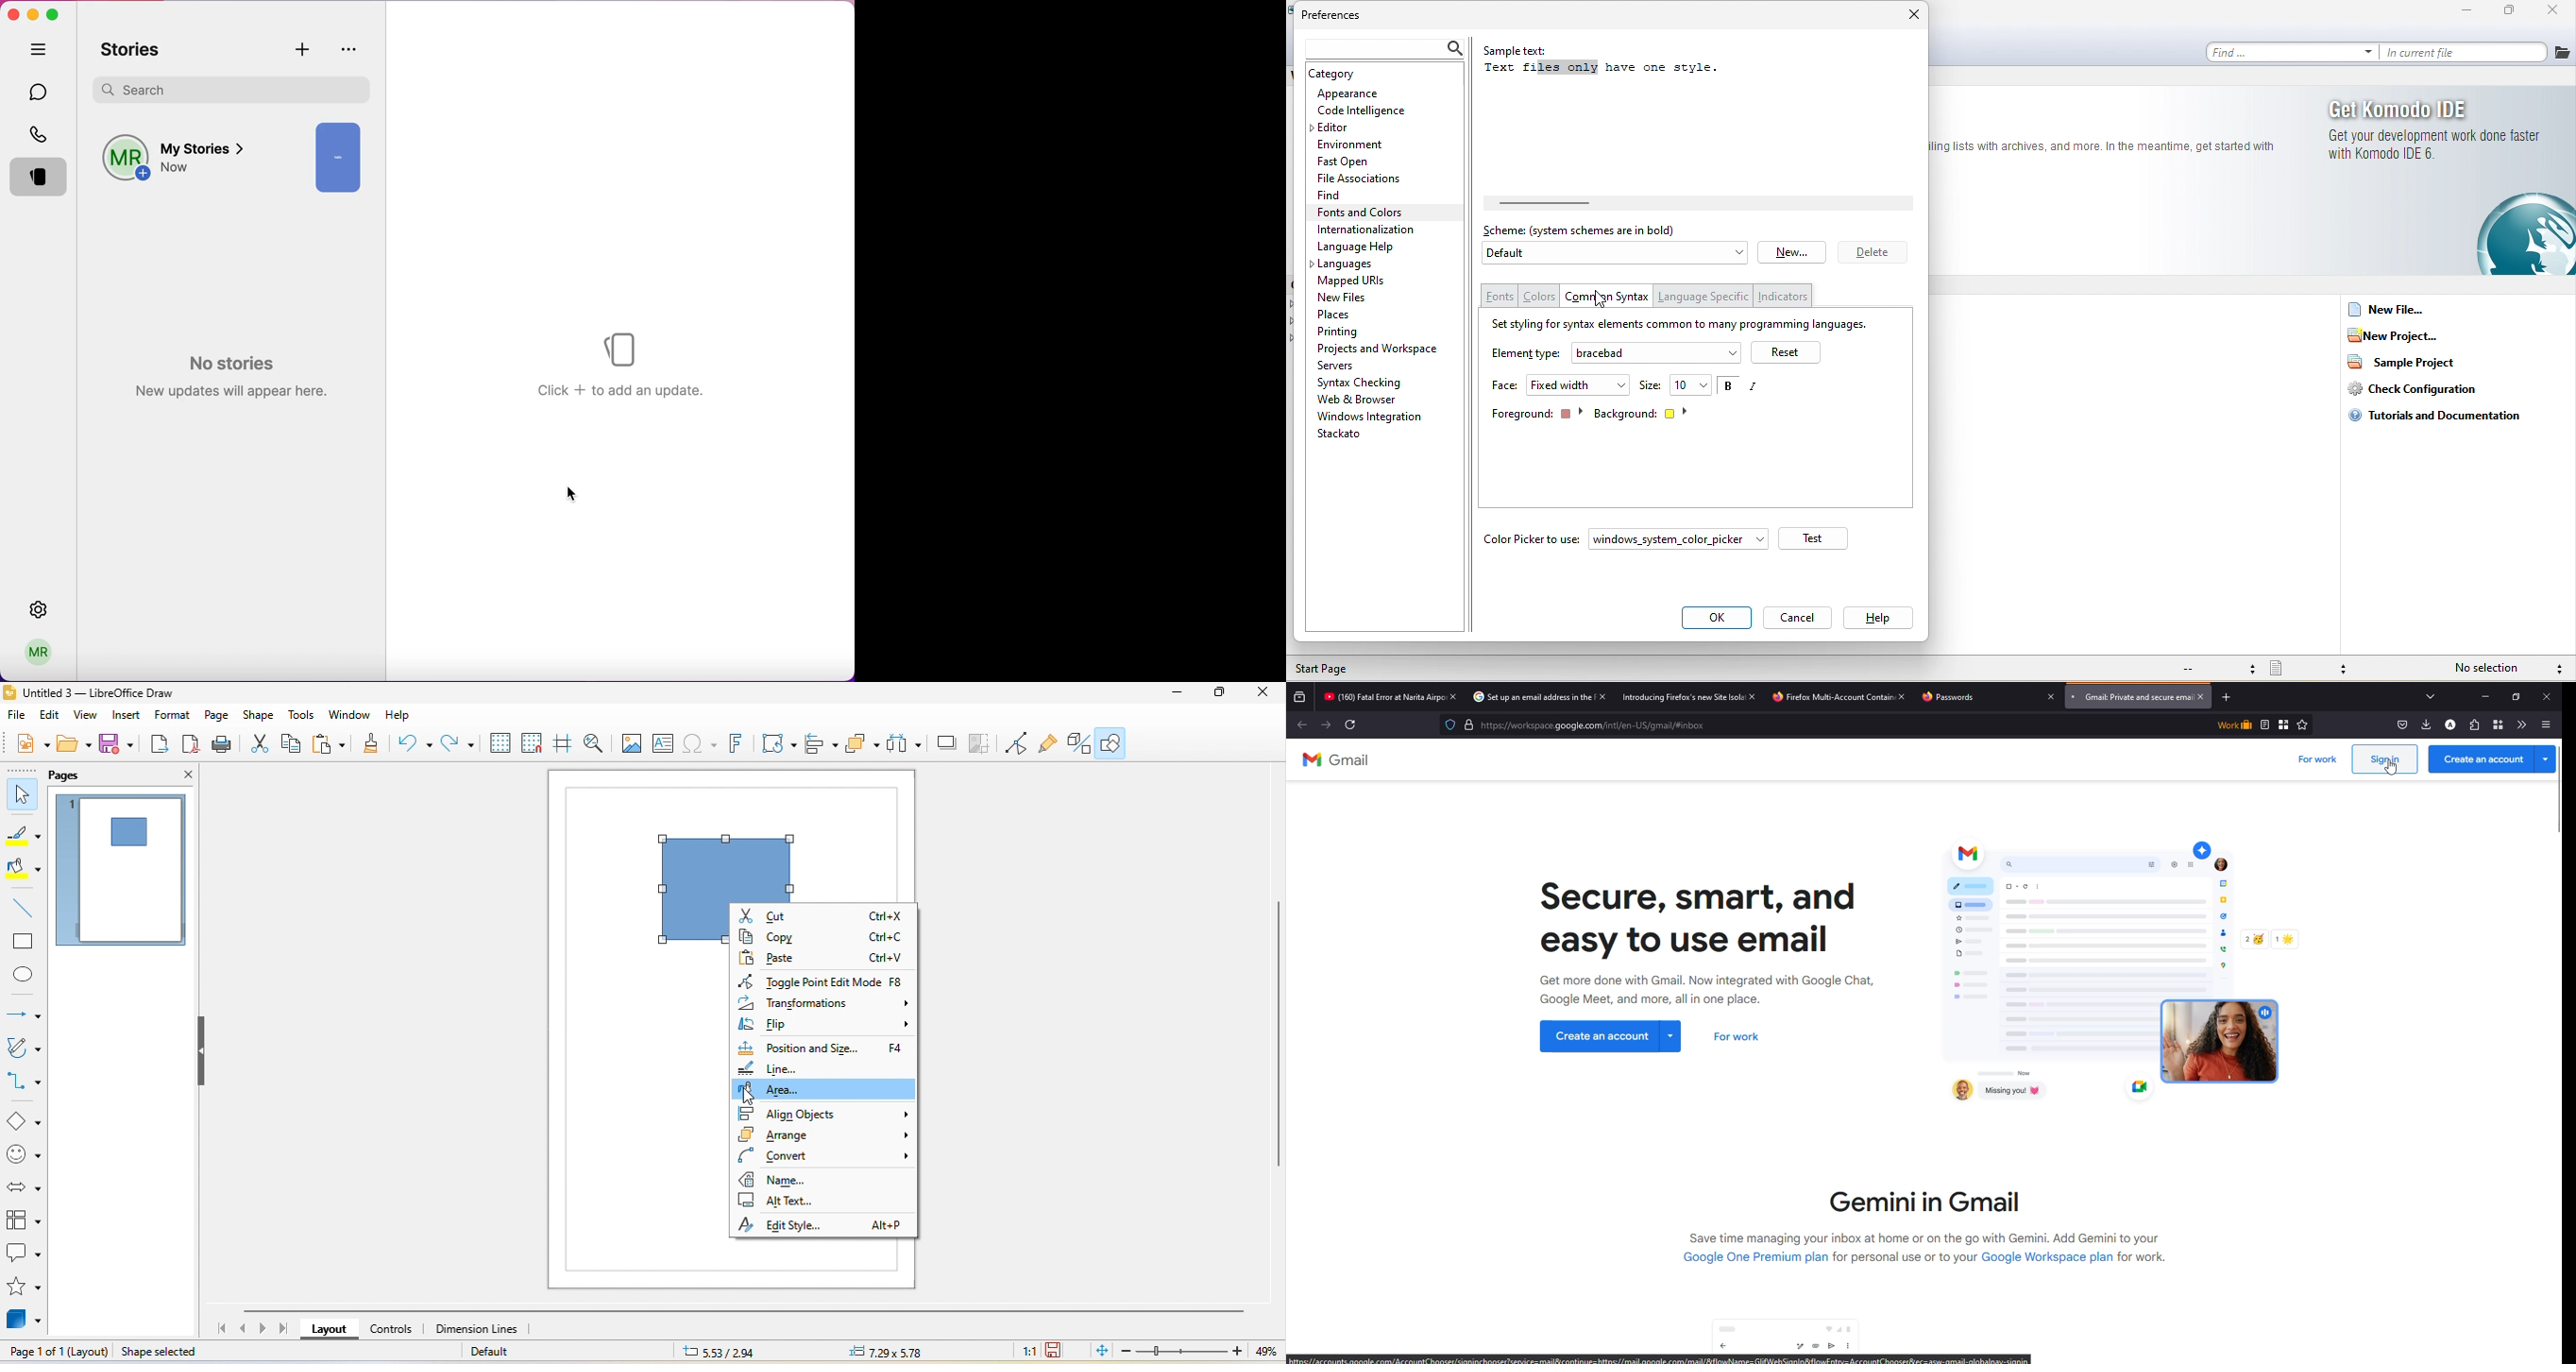  Describe the element at coordinates (2449, 725) in the screenshot. I see `profile` at that location.